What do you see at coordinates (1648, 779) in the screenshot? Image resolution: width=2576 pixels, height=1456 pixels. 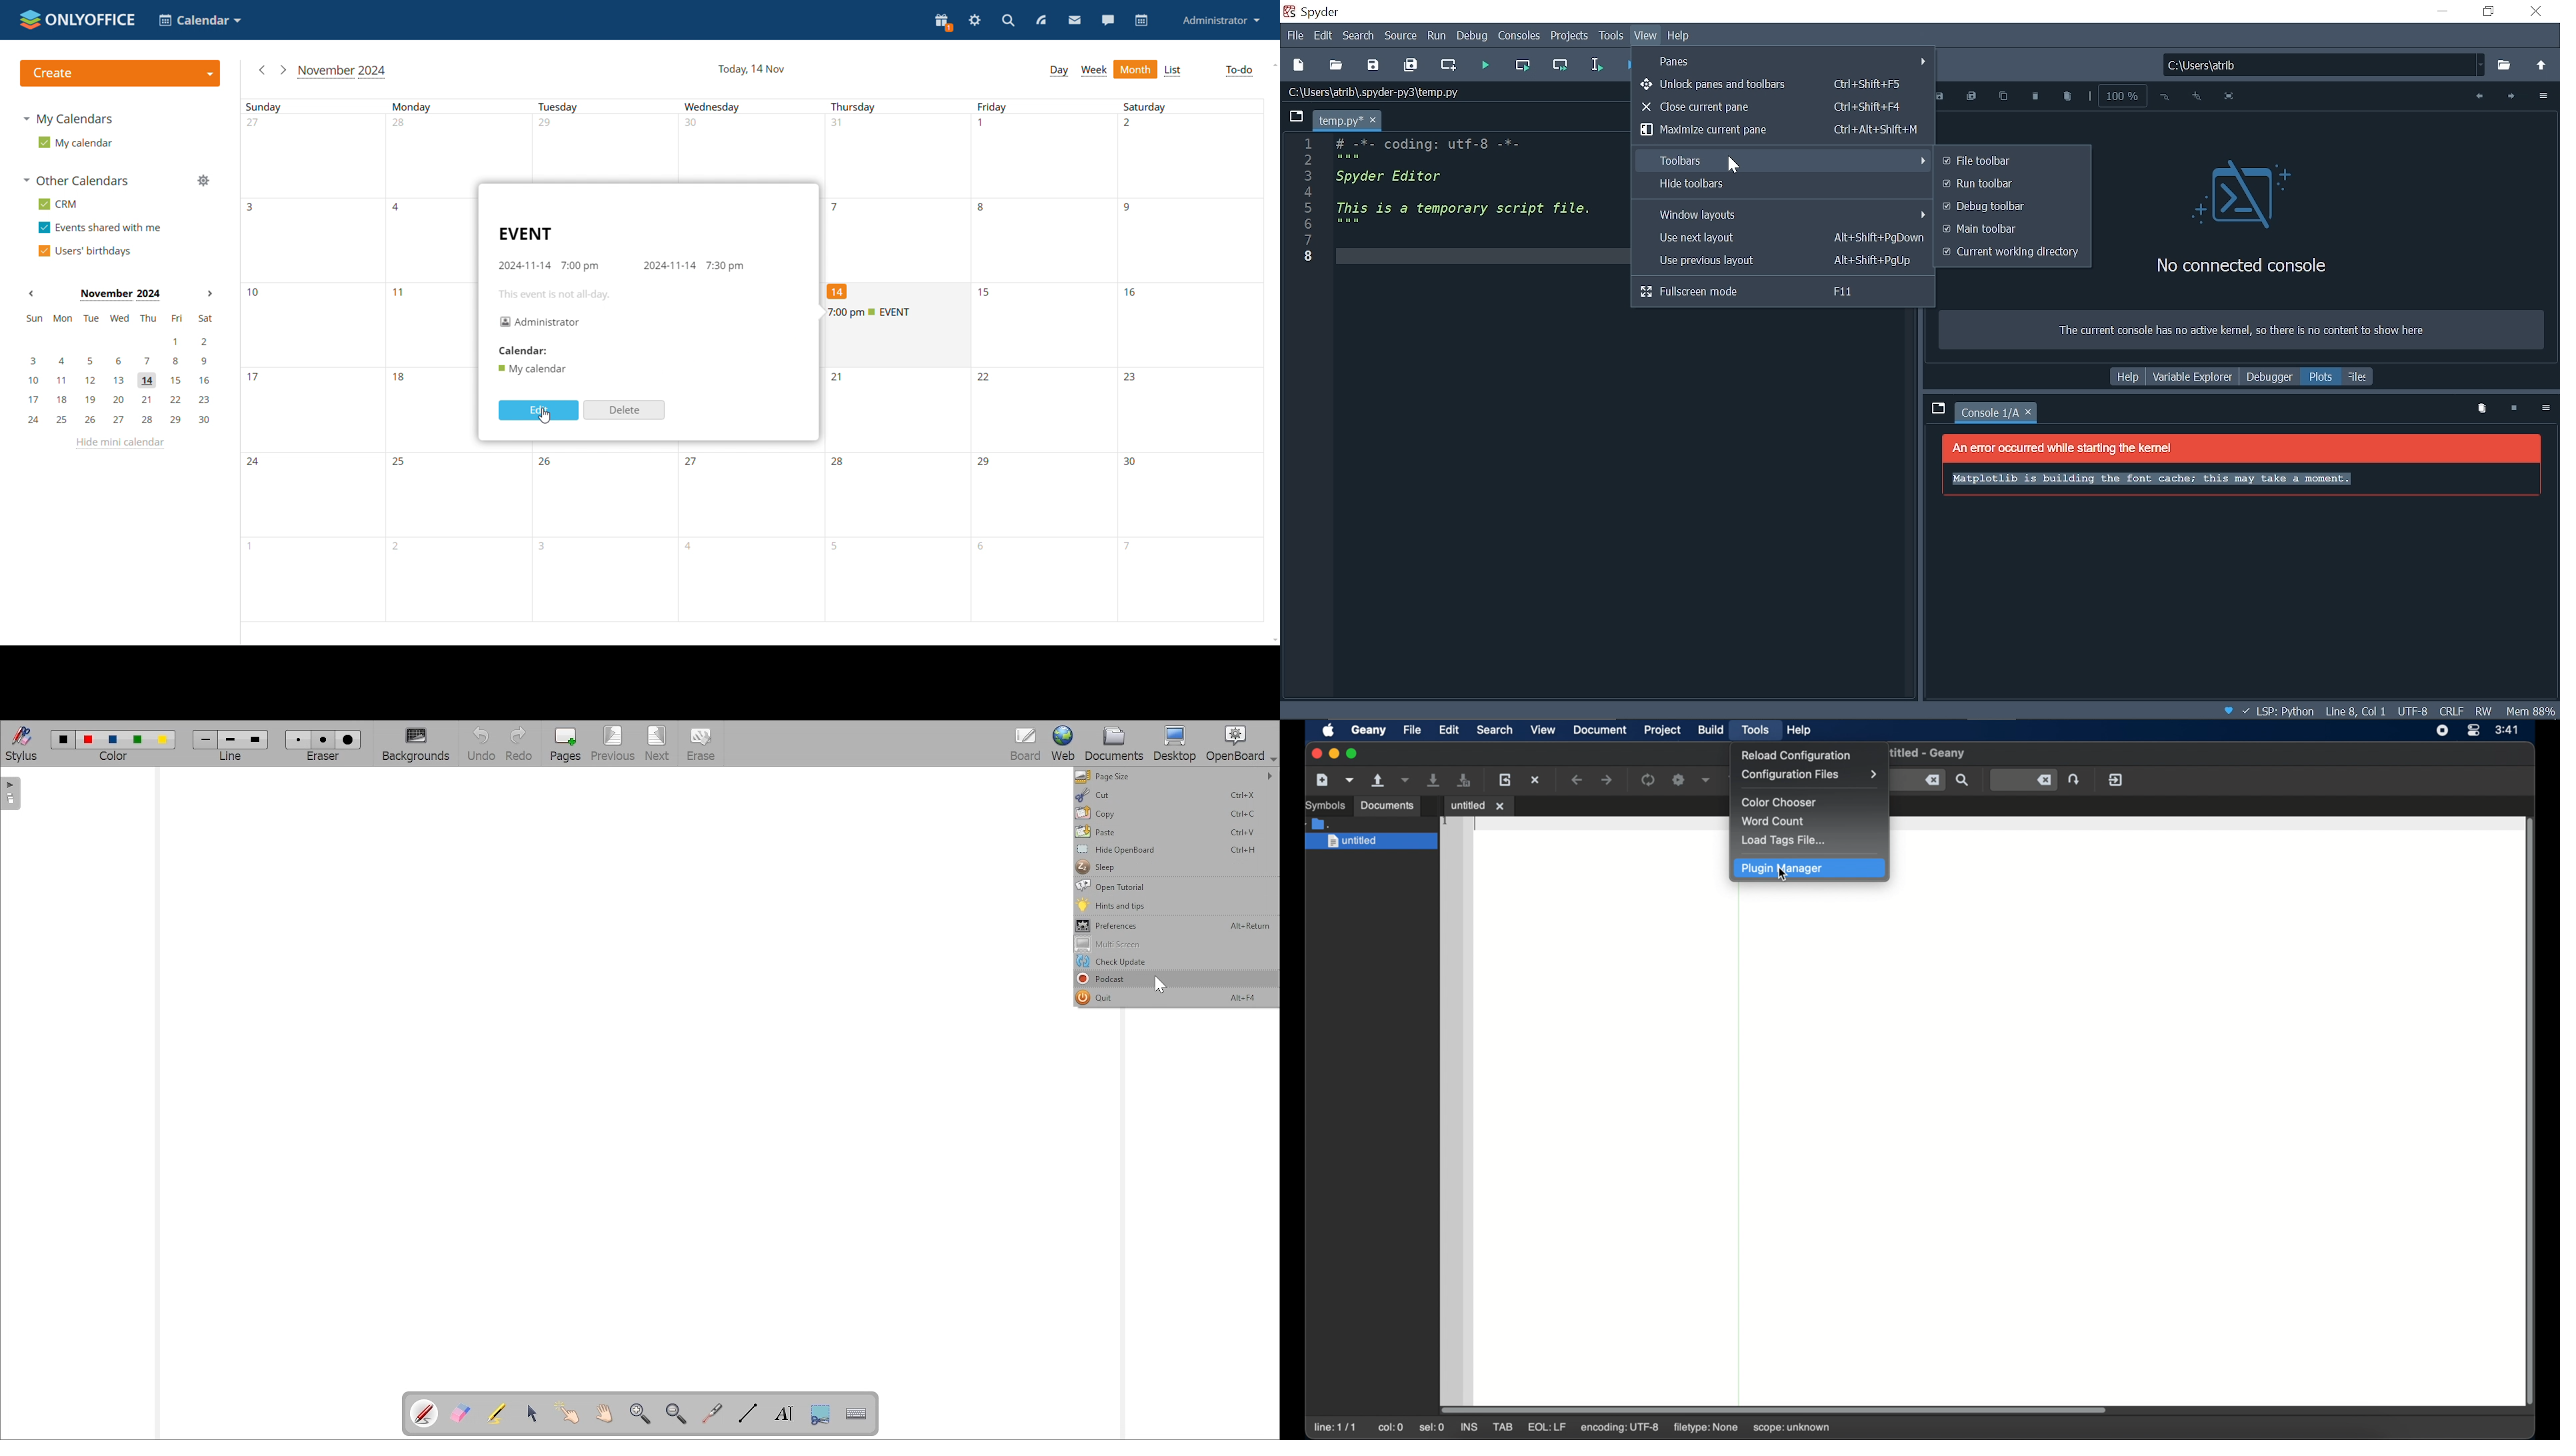 I see `compile the current file` at bounding box center [1648, 779].